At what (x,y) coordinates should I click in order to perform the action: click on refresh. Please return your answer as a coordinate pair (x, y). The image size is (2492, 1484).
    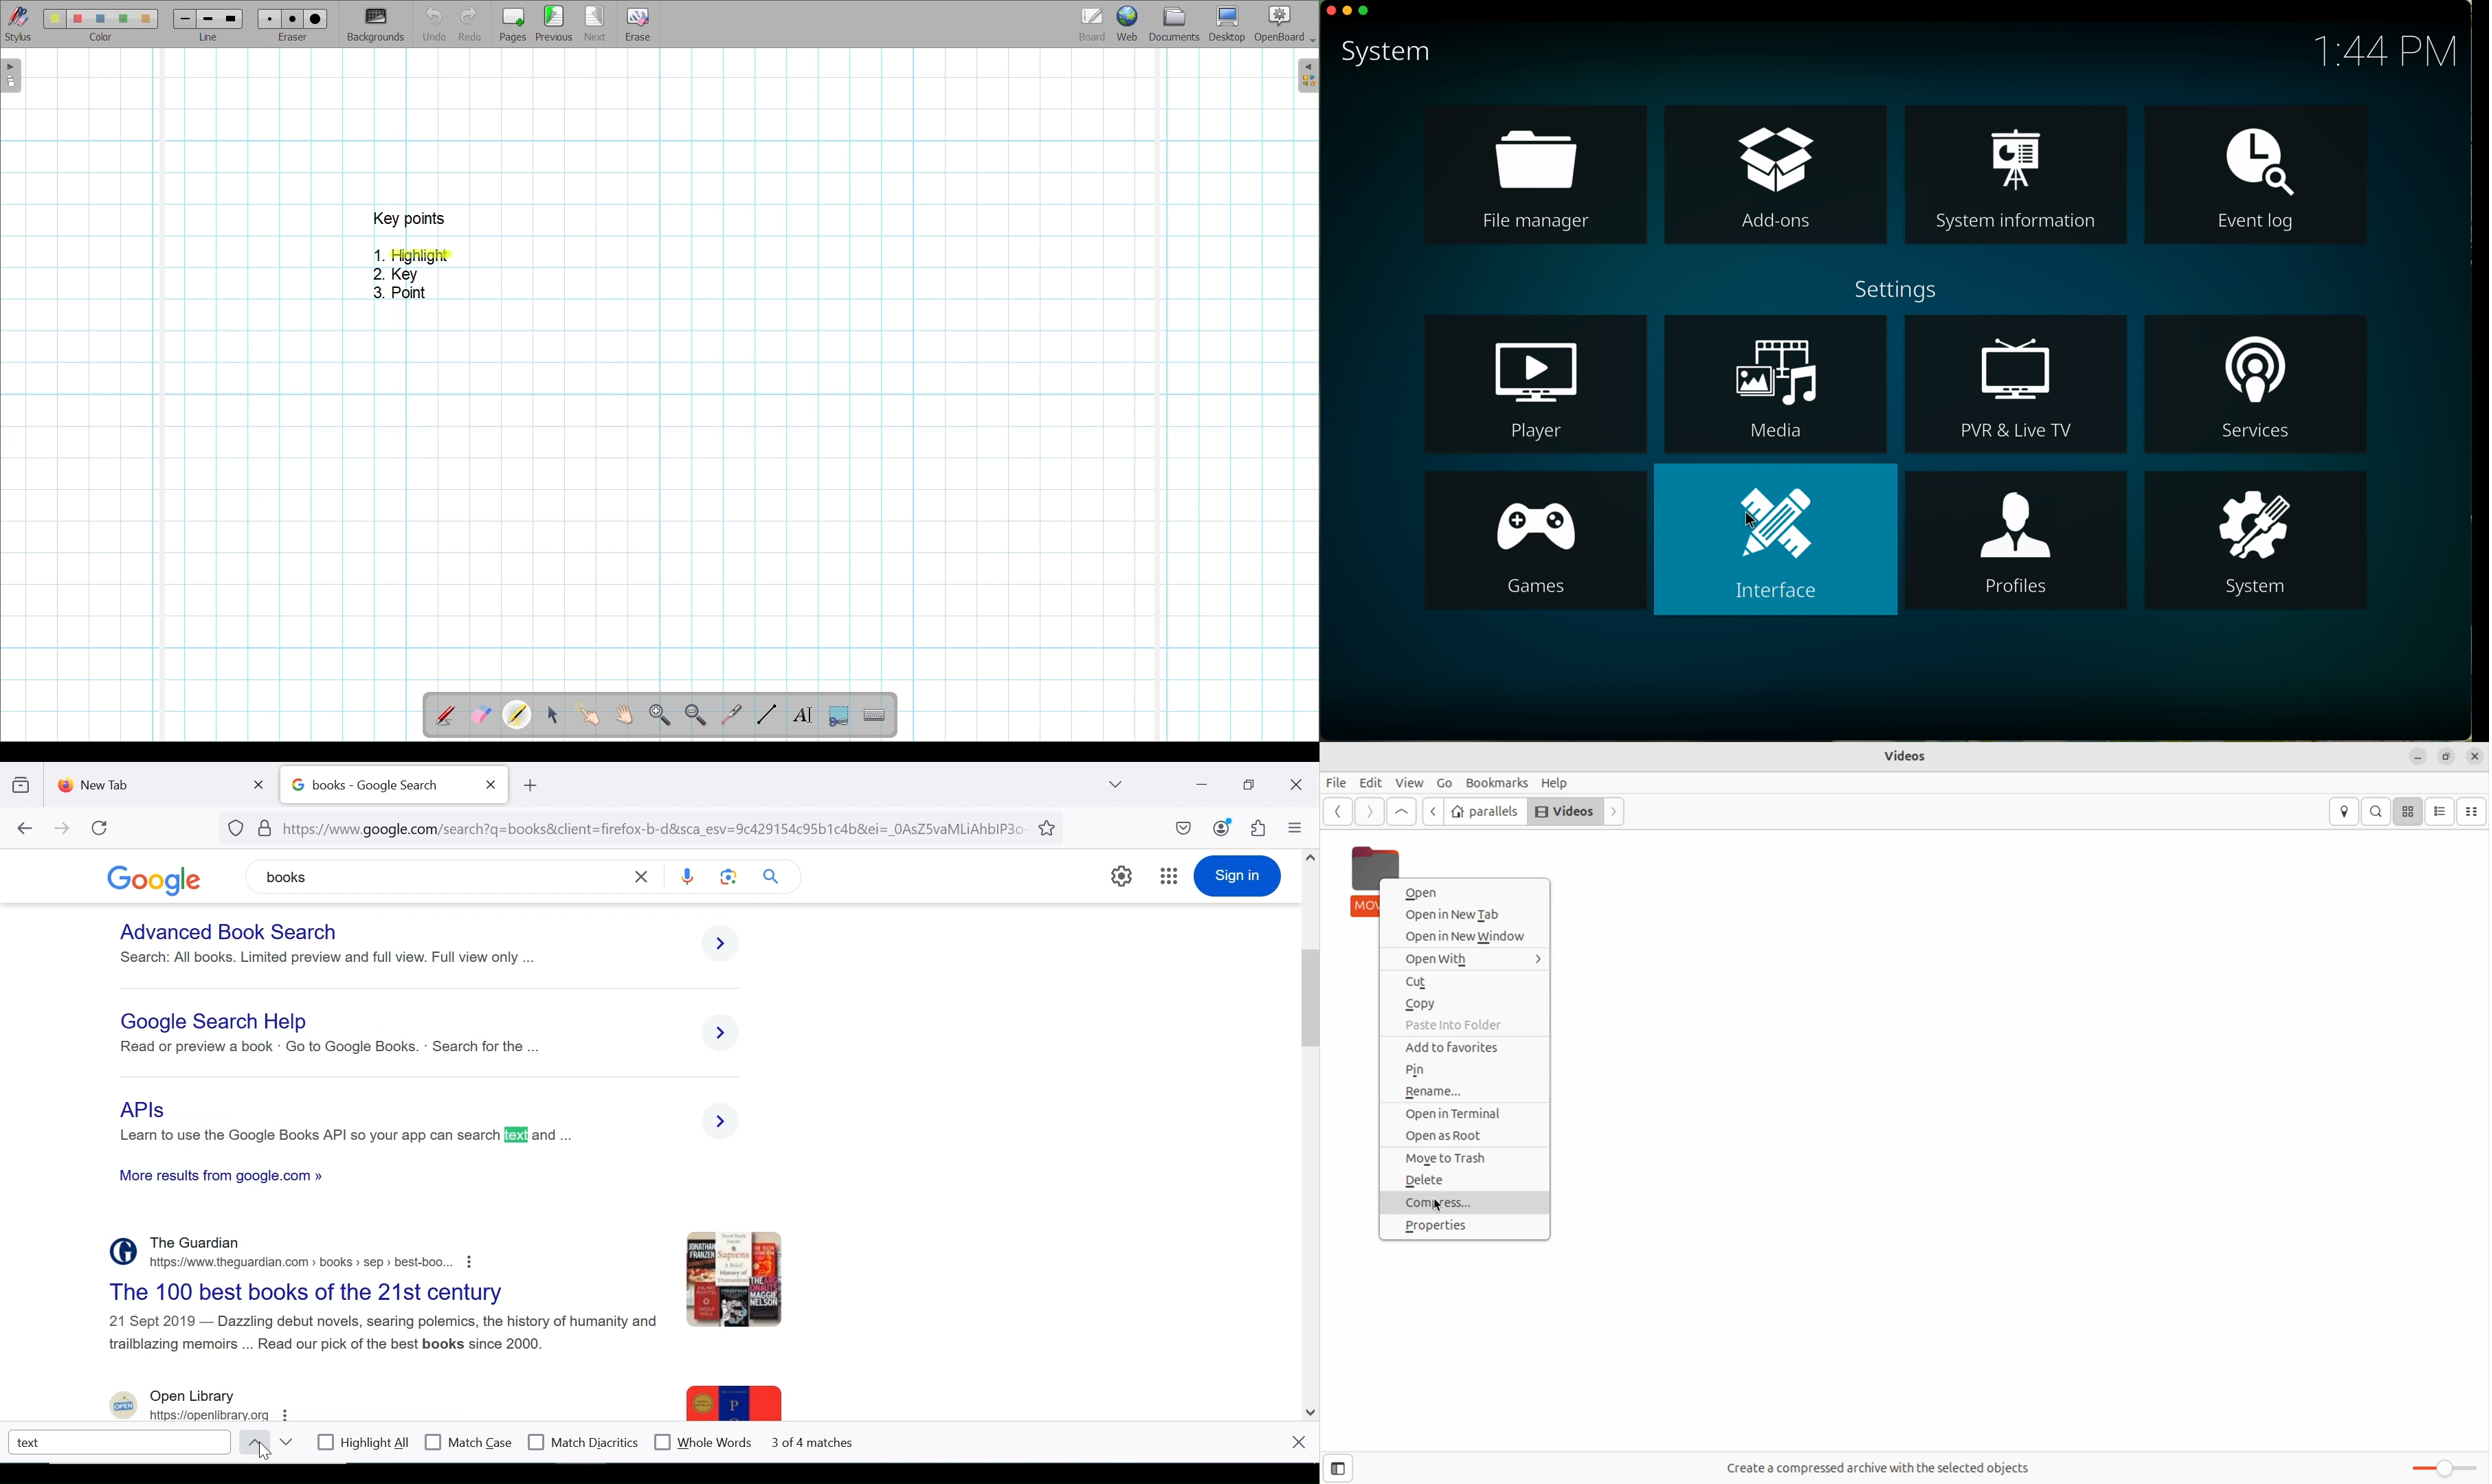
    Looking at the image, I should click on (100, 828).